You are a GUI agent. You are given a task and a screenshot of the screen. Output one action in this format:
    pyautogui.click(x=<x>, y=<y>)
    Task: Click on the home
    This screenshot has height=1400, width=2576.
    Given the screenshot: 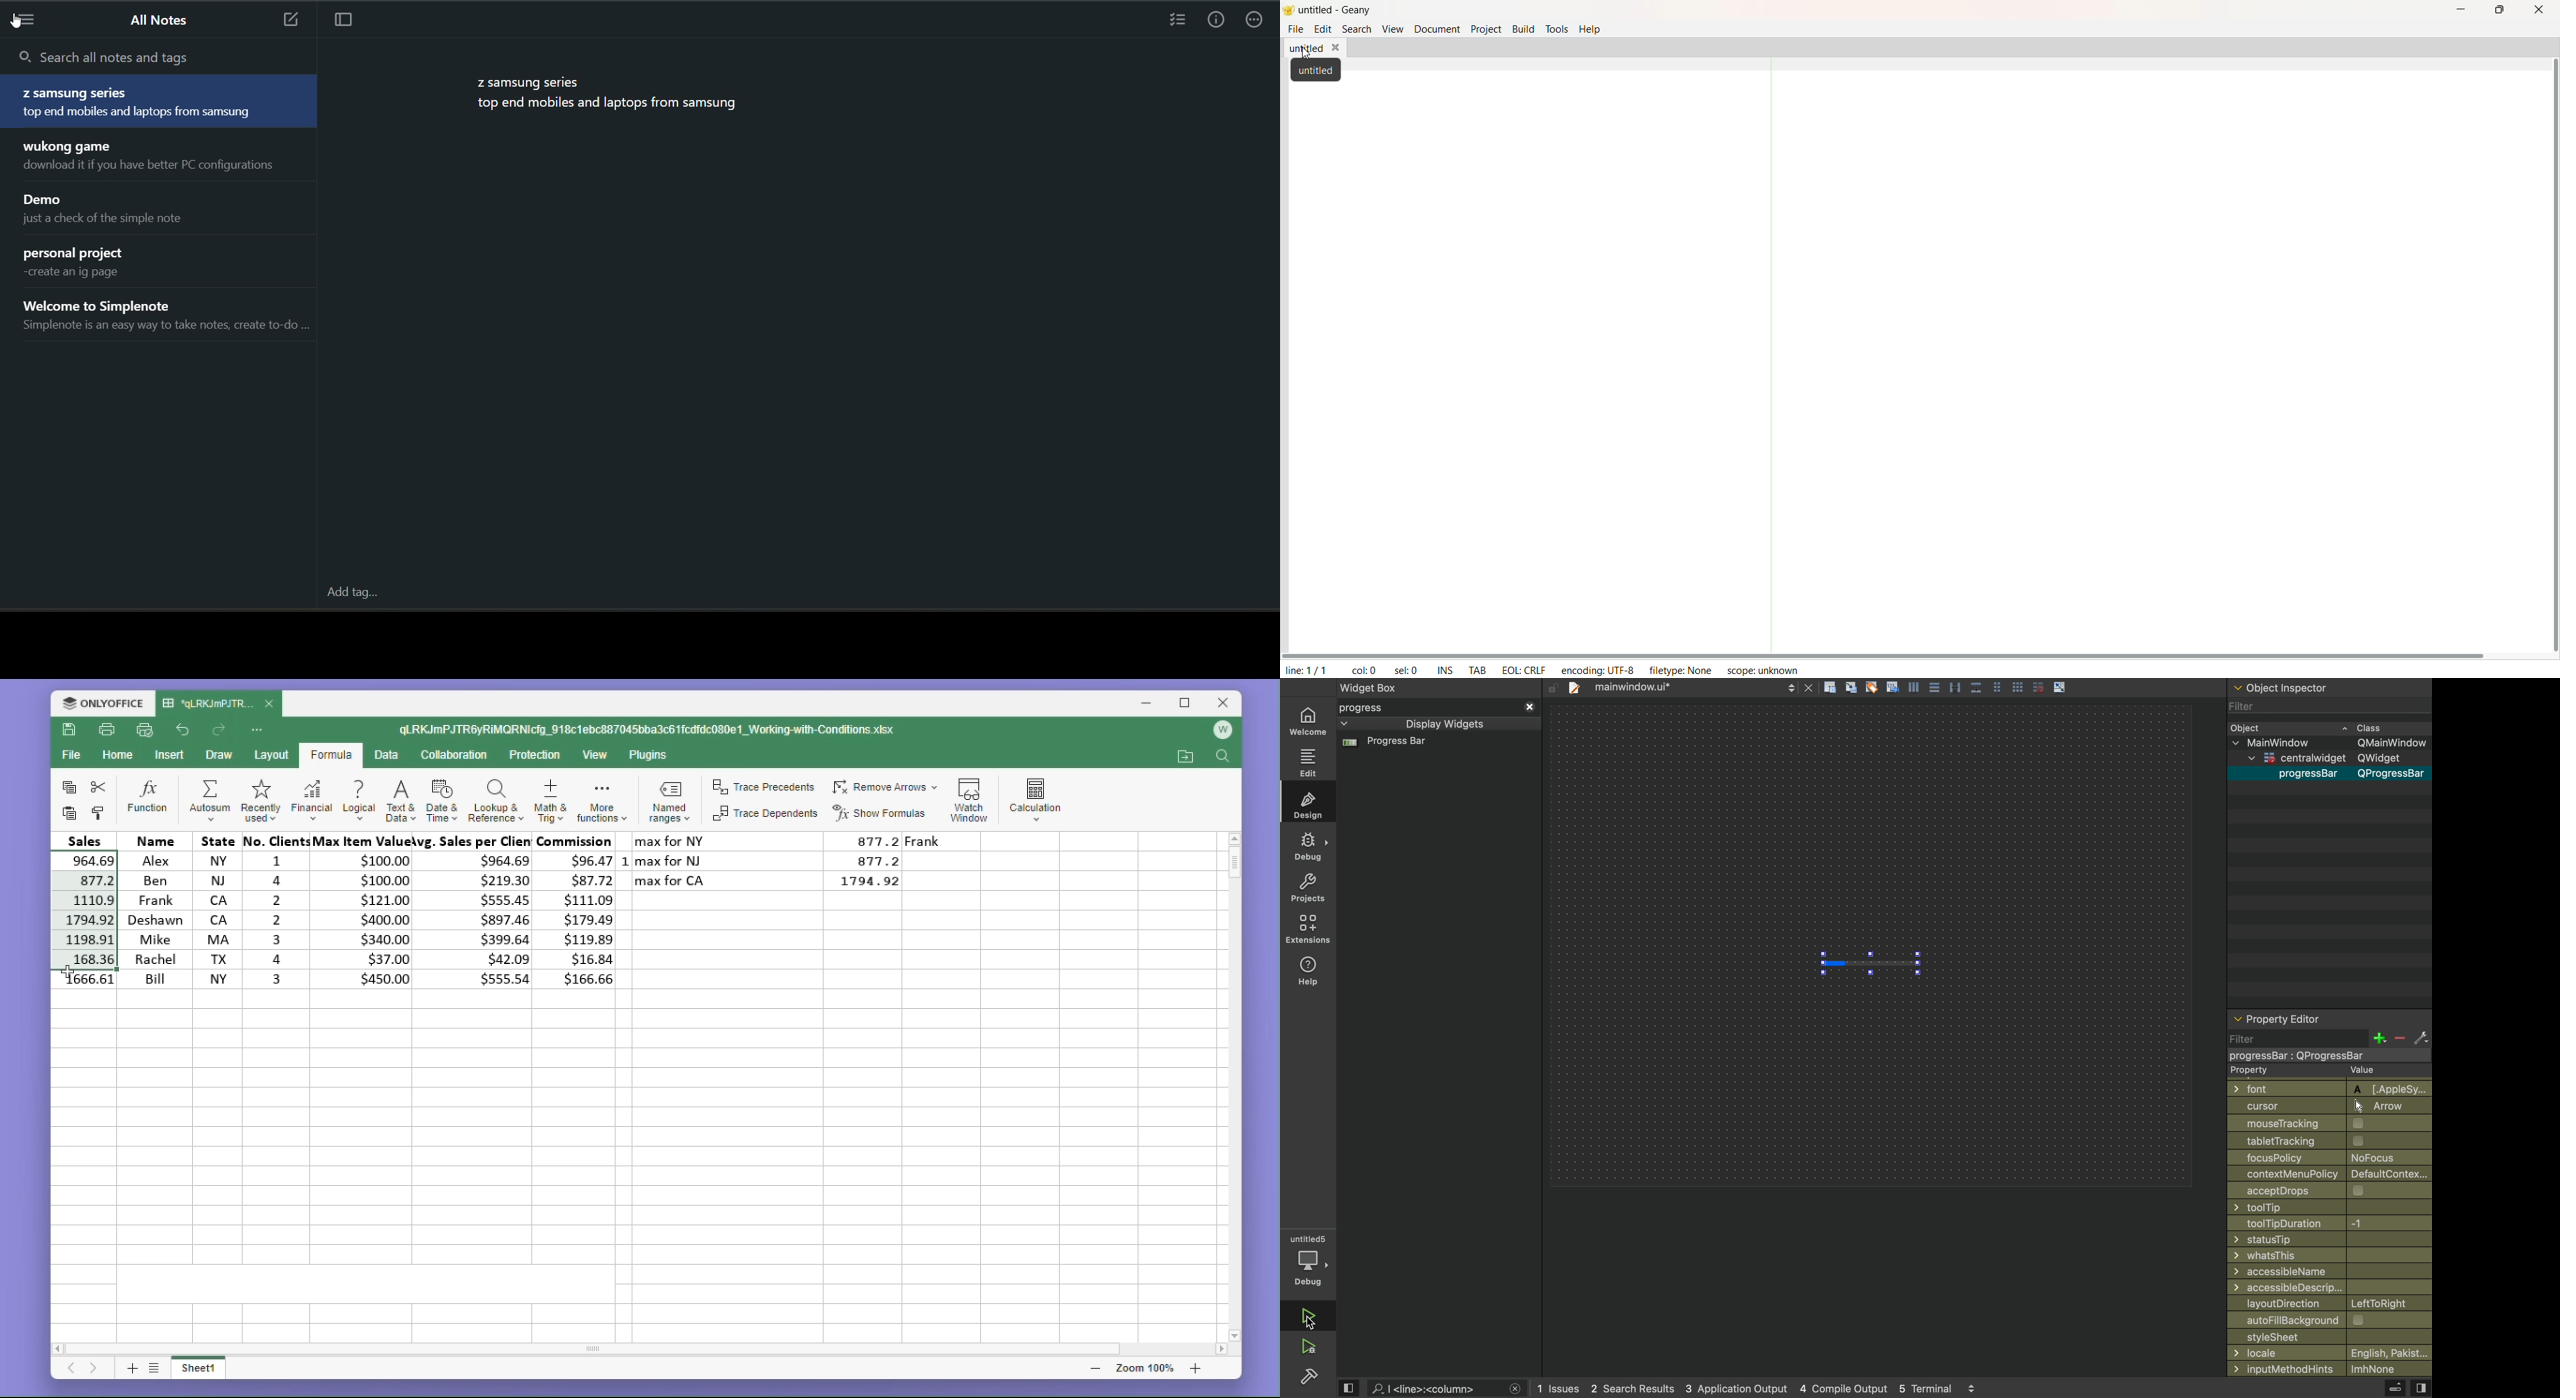 What is the action you would take?
    pyautogui.click(x=1308, y=722)
    